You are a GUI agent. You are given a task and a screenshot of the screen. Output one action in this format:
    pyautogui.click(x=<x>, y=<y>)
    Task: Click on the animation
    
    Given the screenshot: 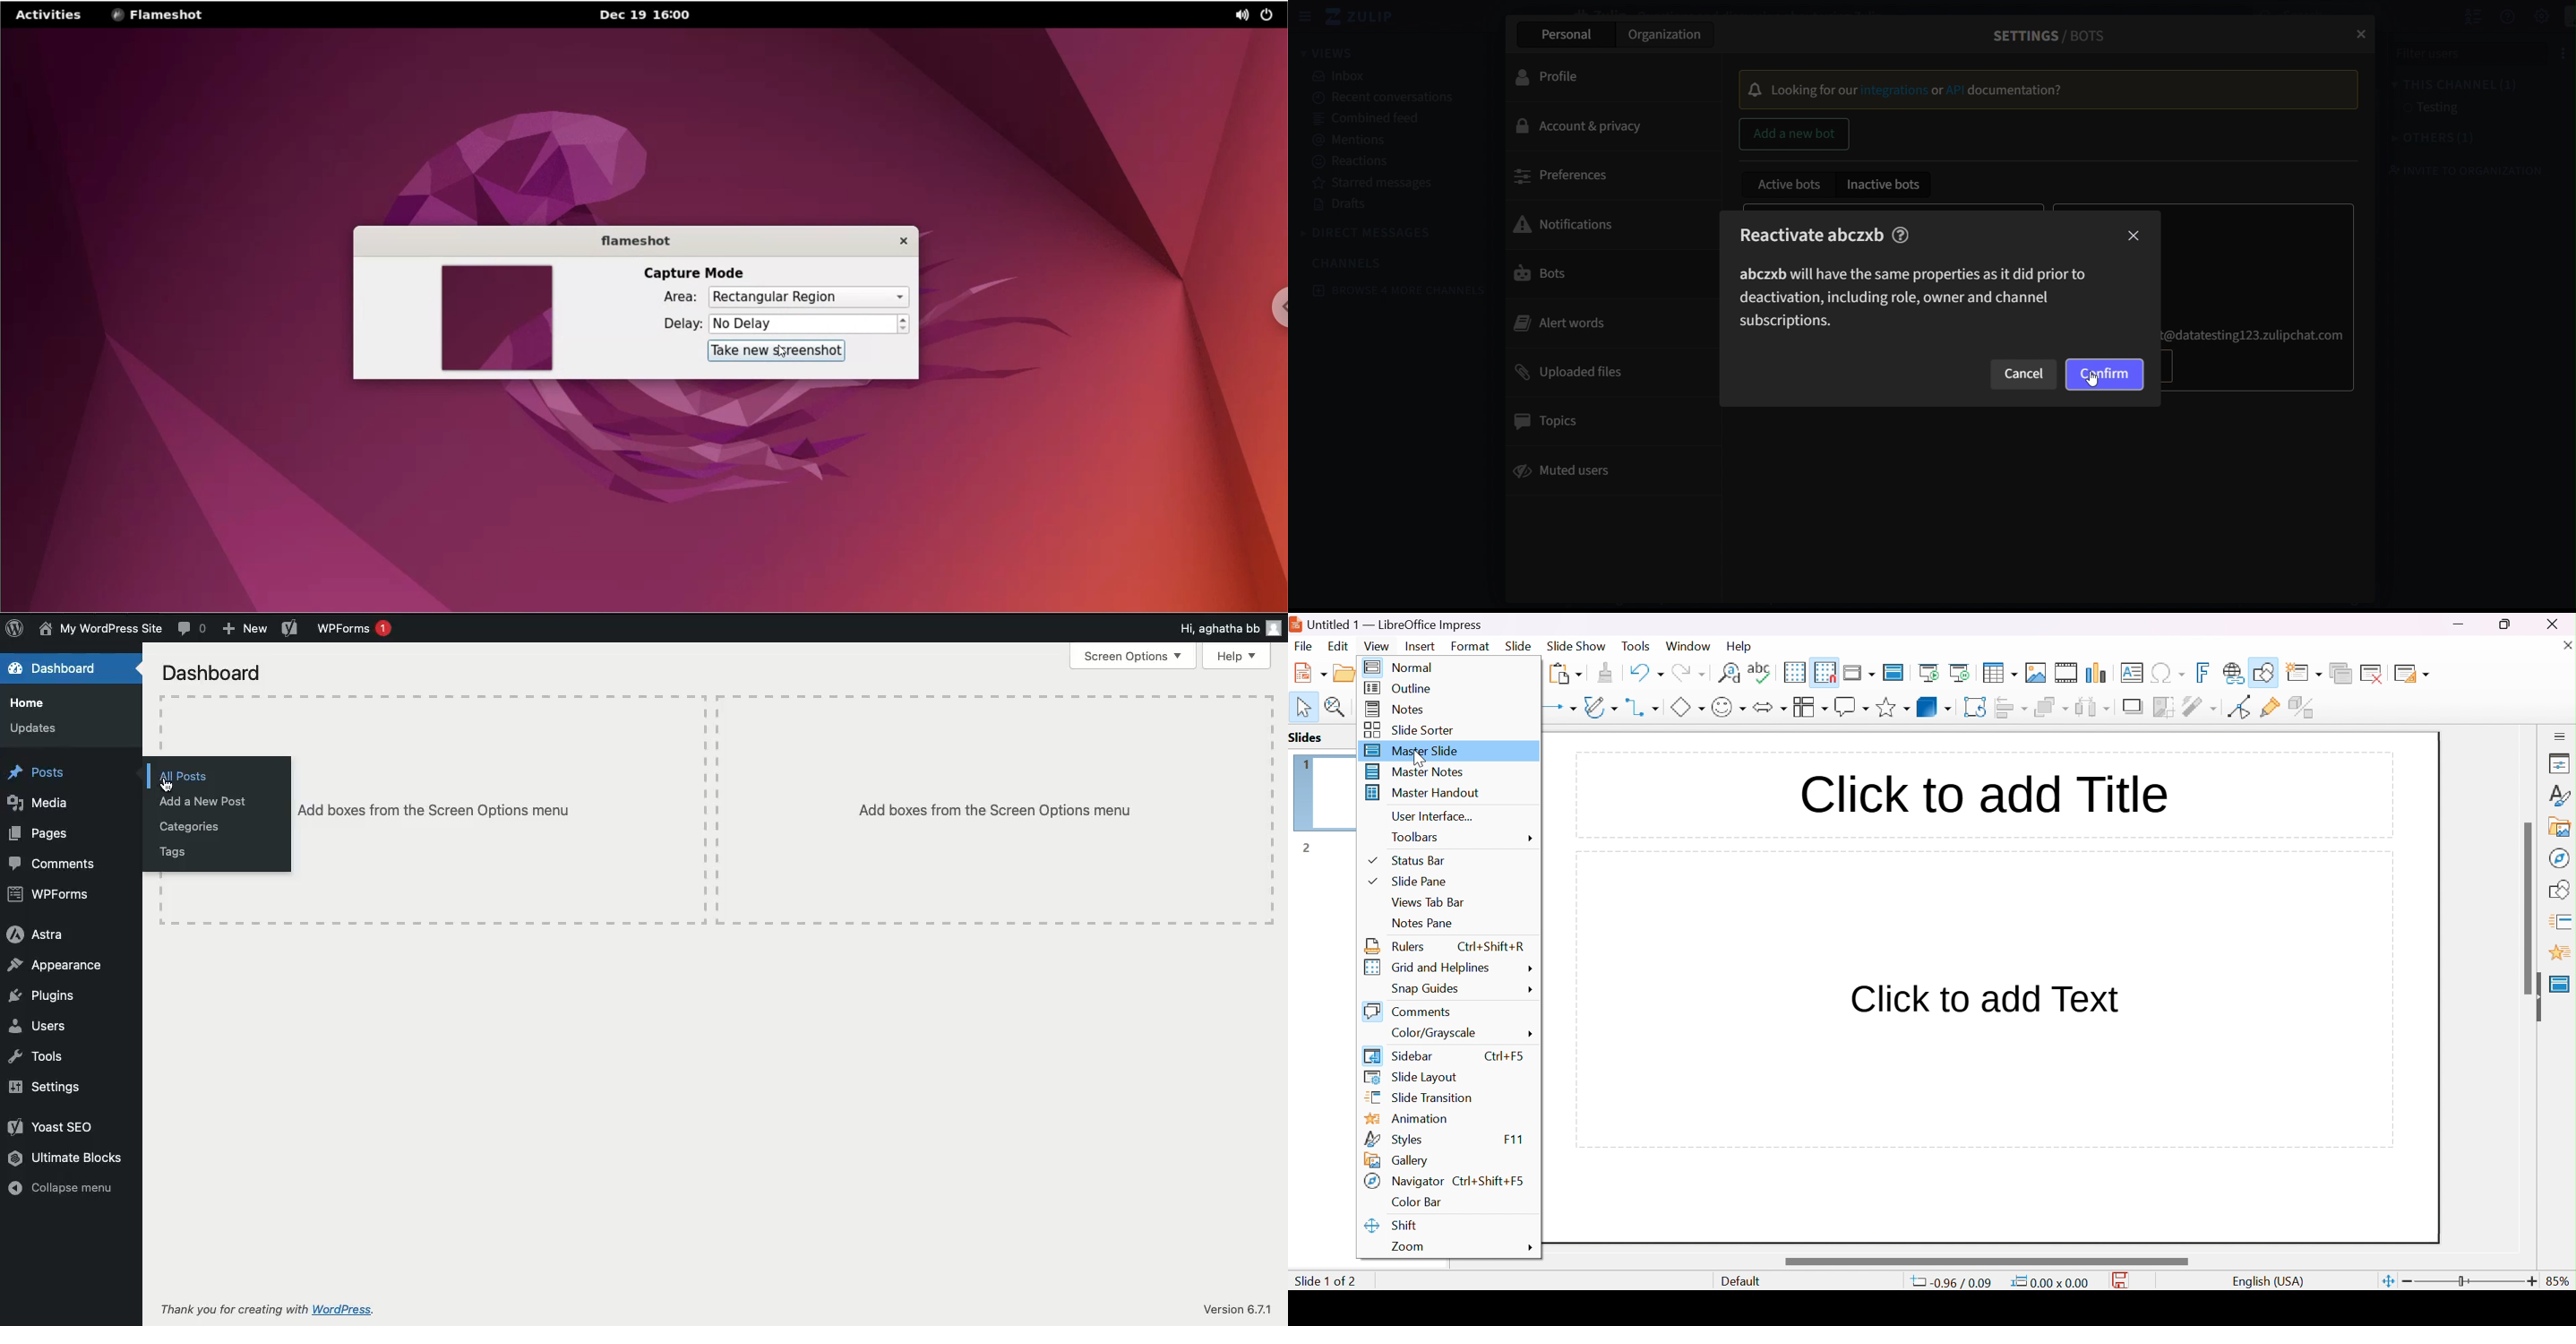 What is the action you would take?
    pyautogui.click(x=1406, y=1120)
    